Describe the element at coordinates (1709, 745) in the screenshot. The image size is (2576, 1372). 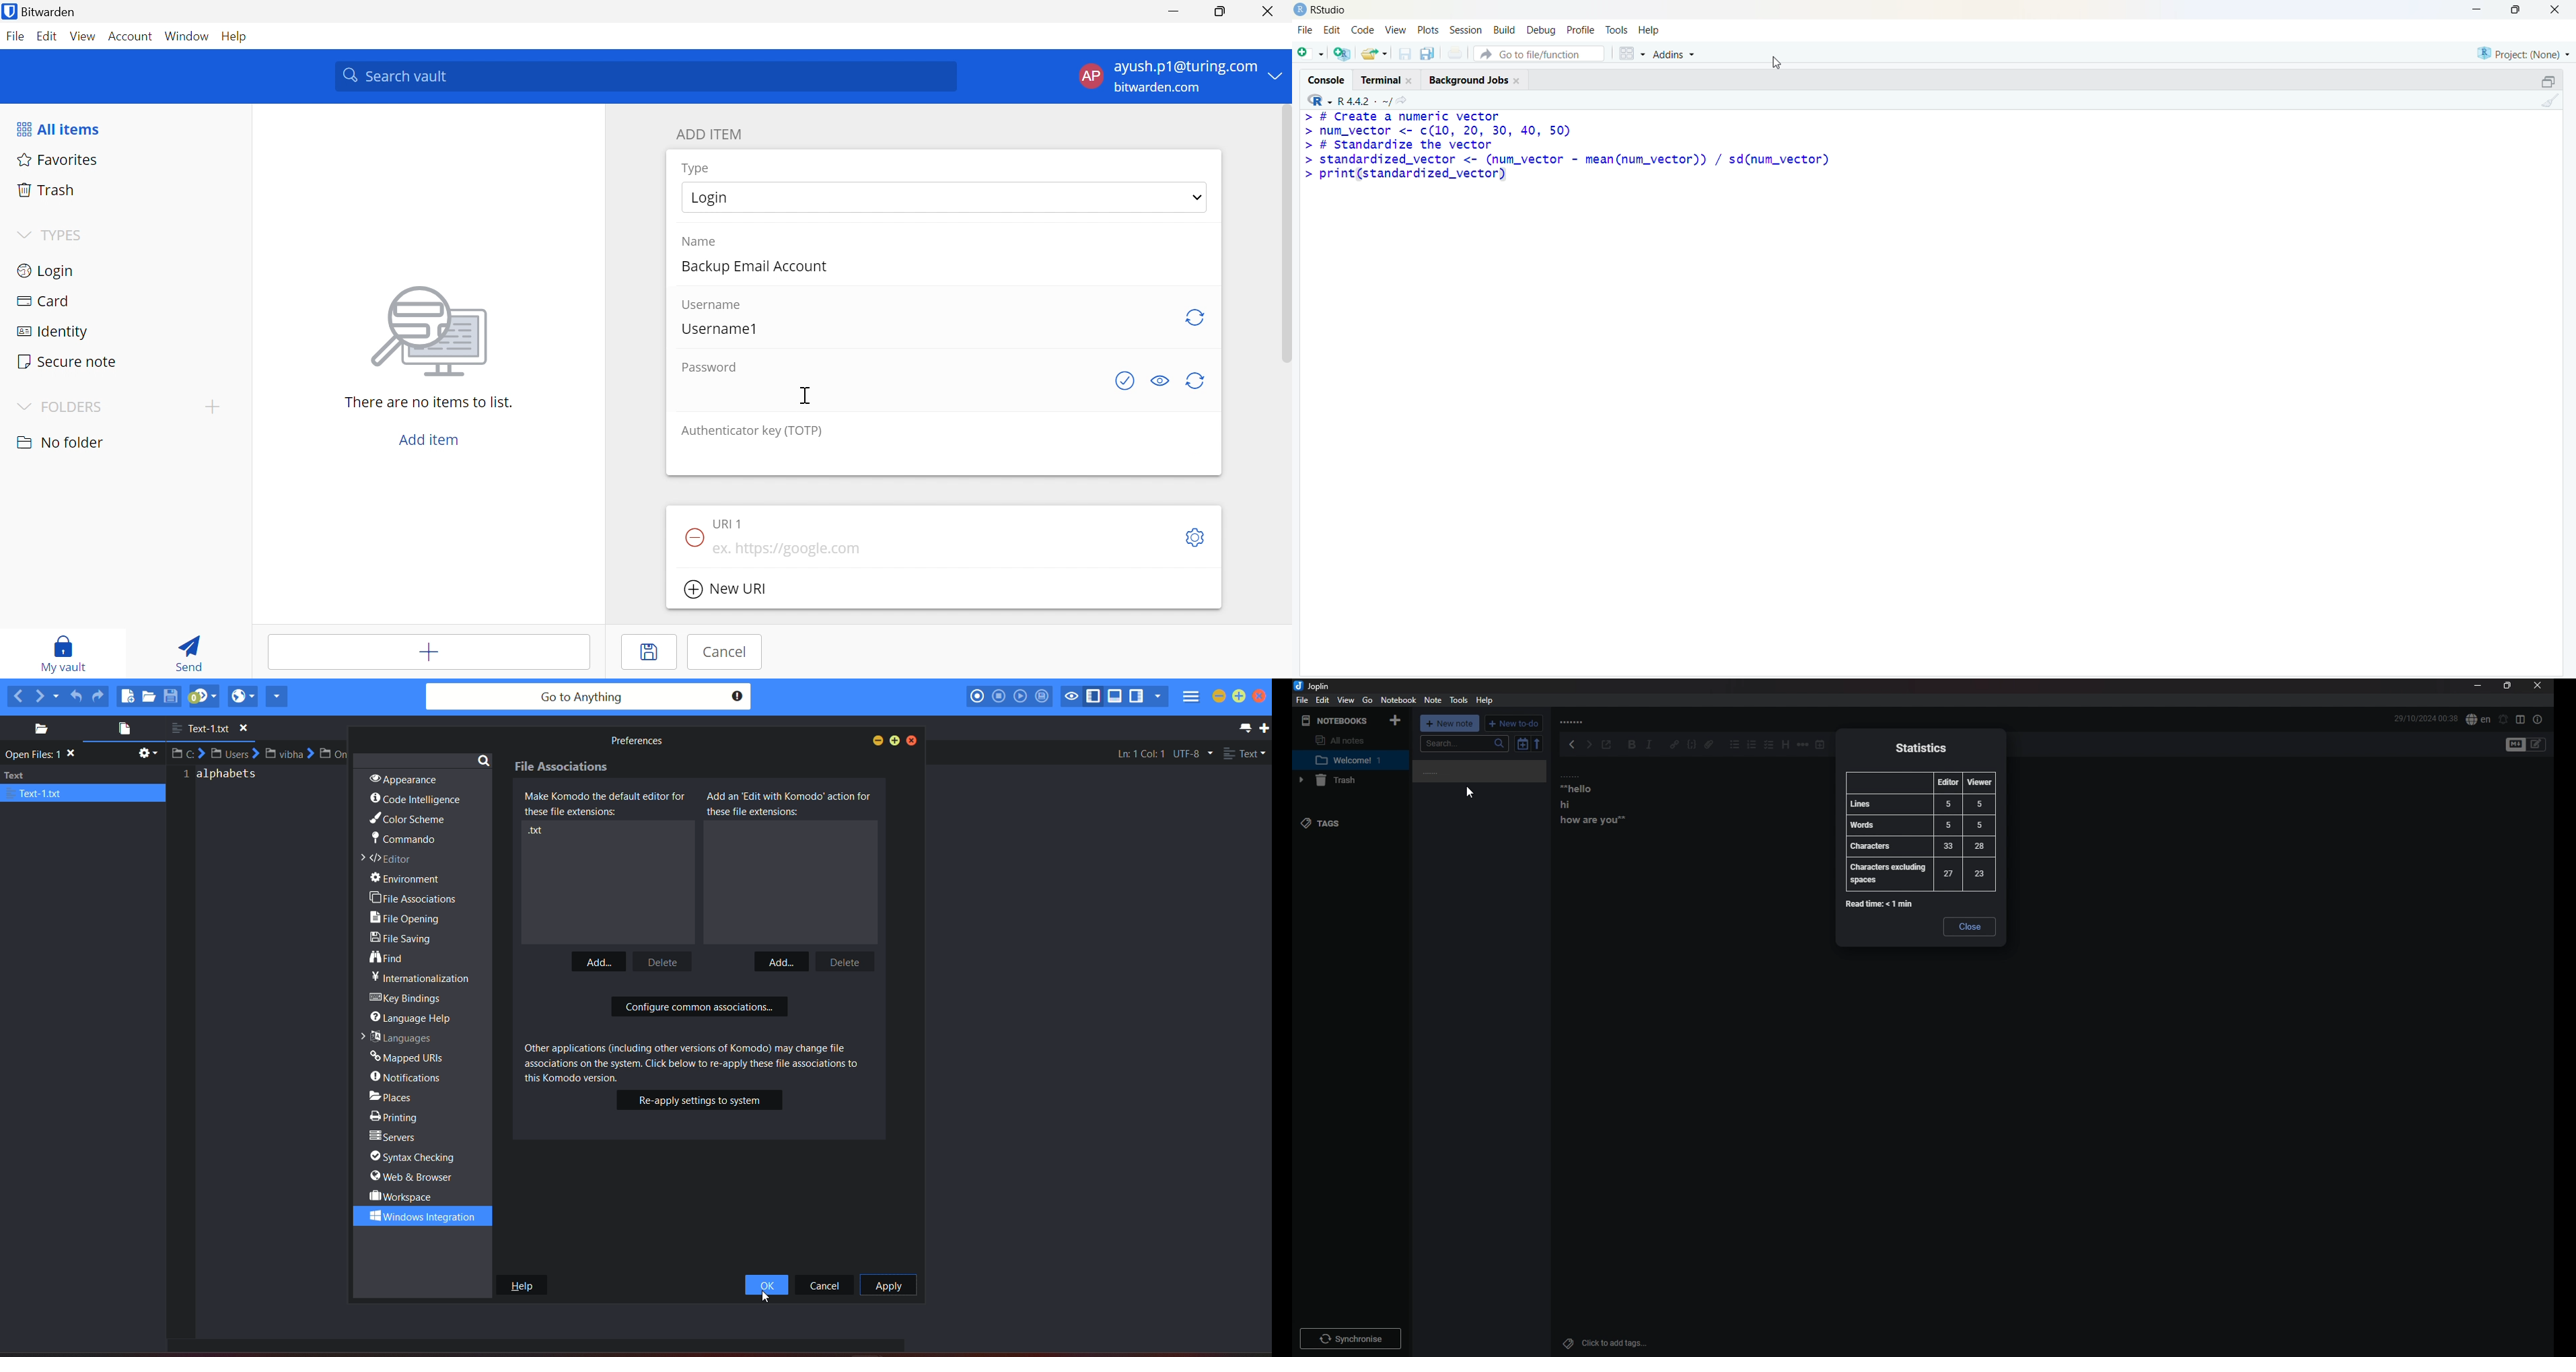
I see `Attachment` at that location.